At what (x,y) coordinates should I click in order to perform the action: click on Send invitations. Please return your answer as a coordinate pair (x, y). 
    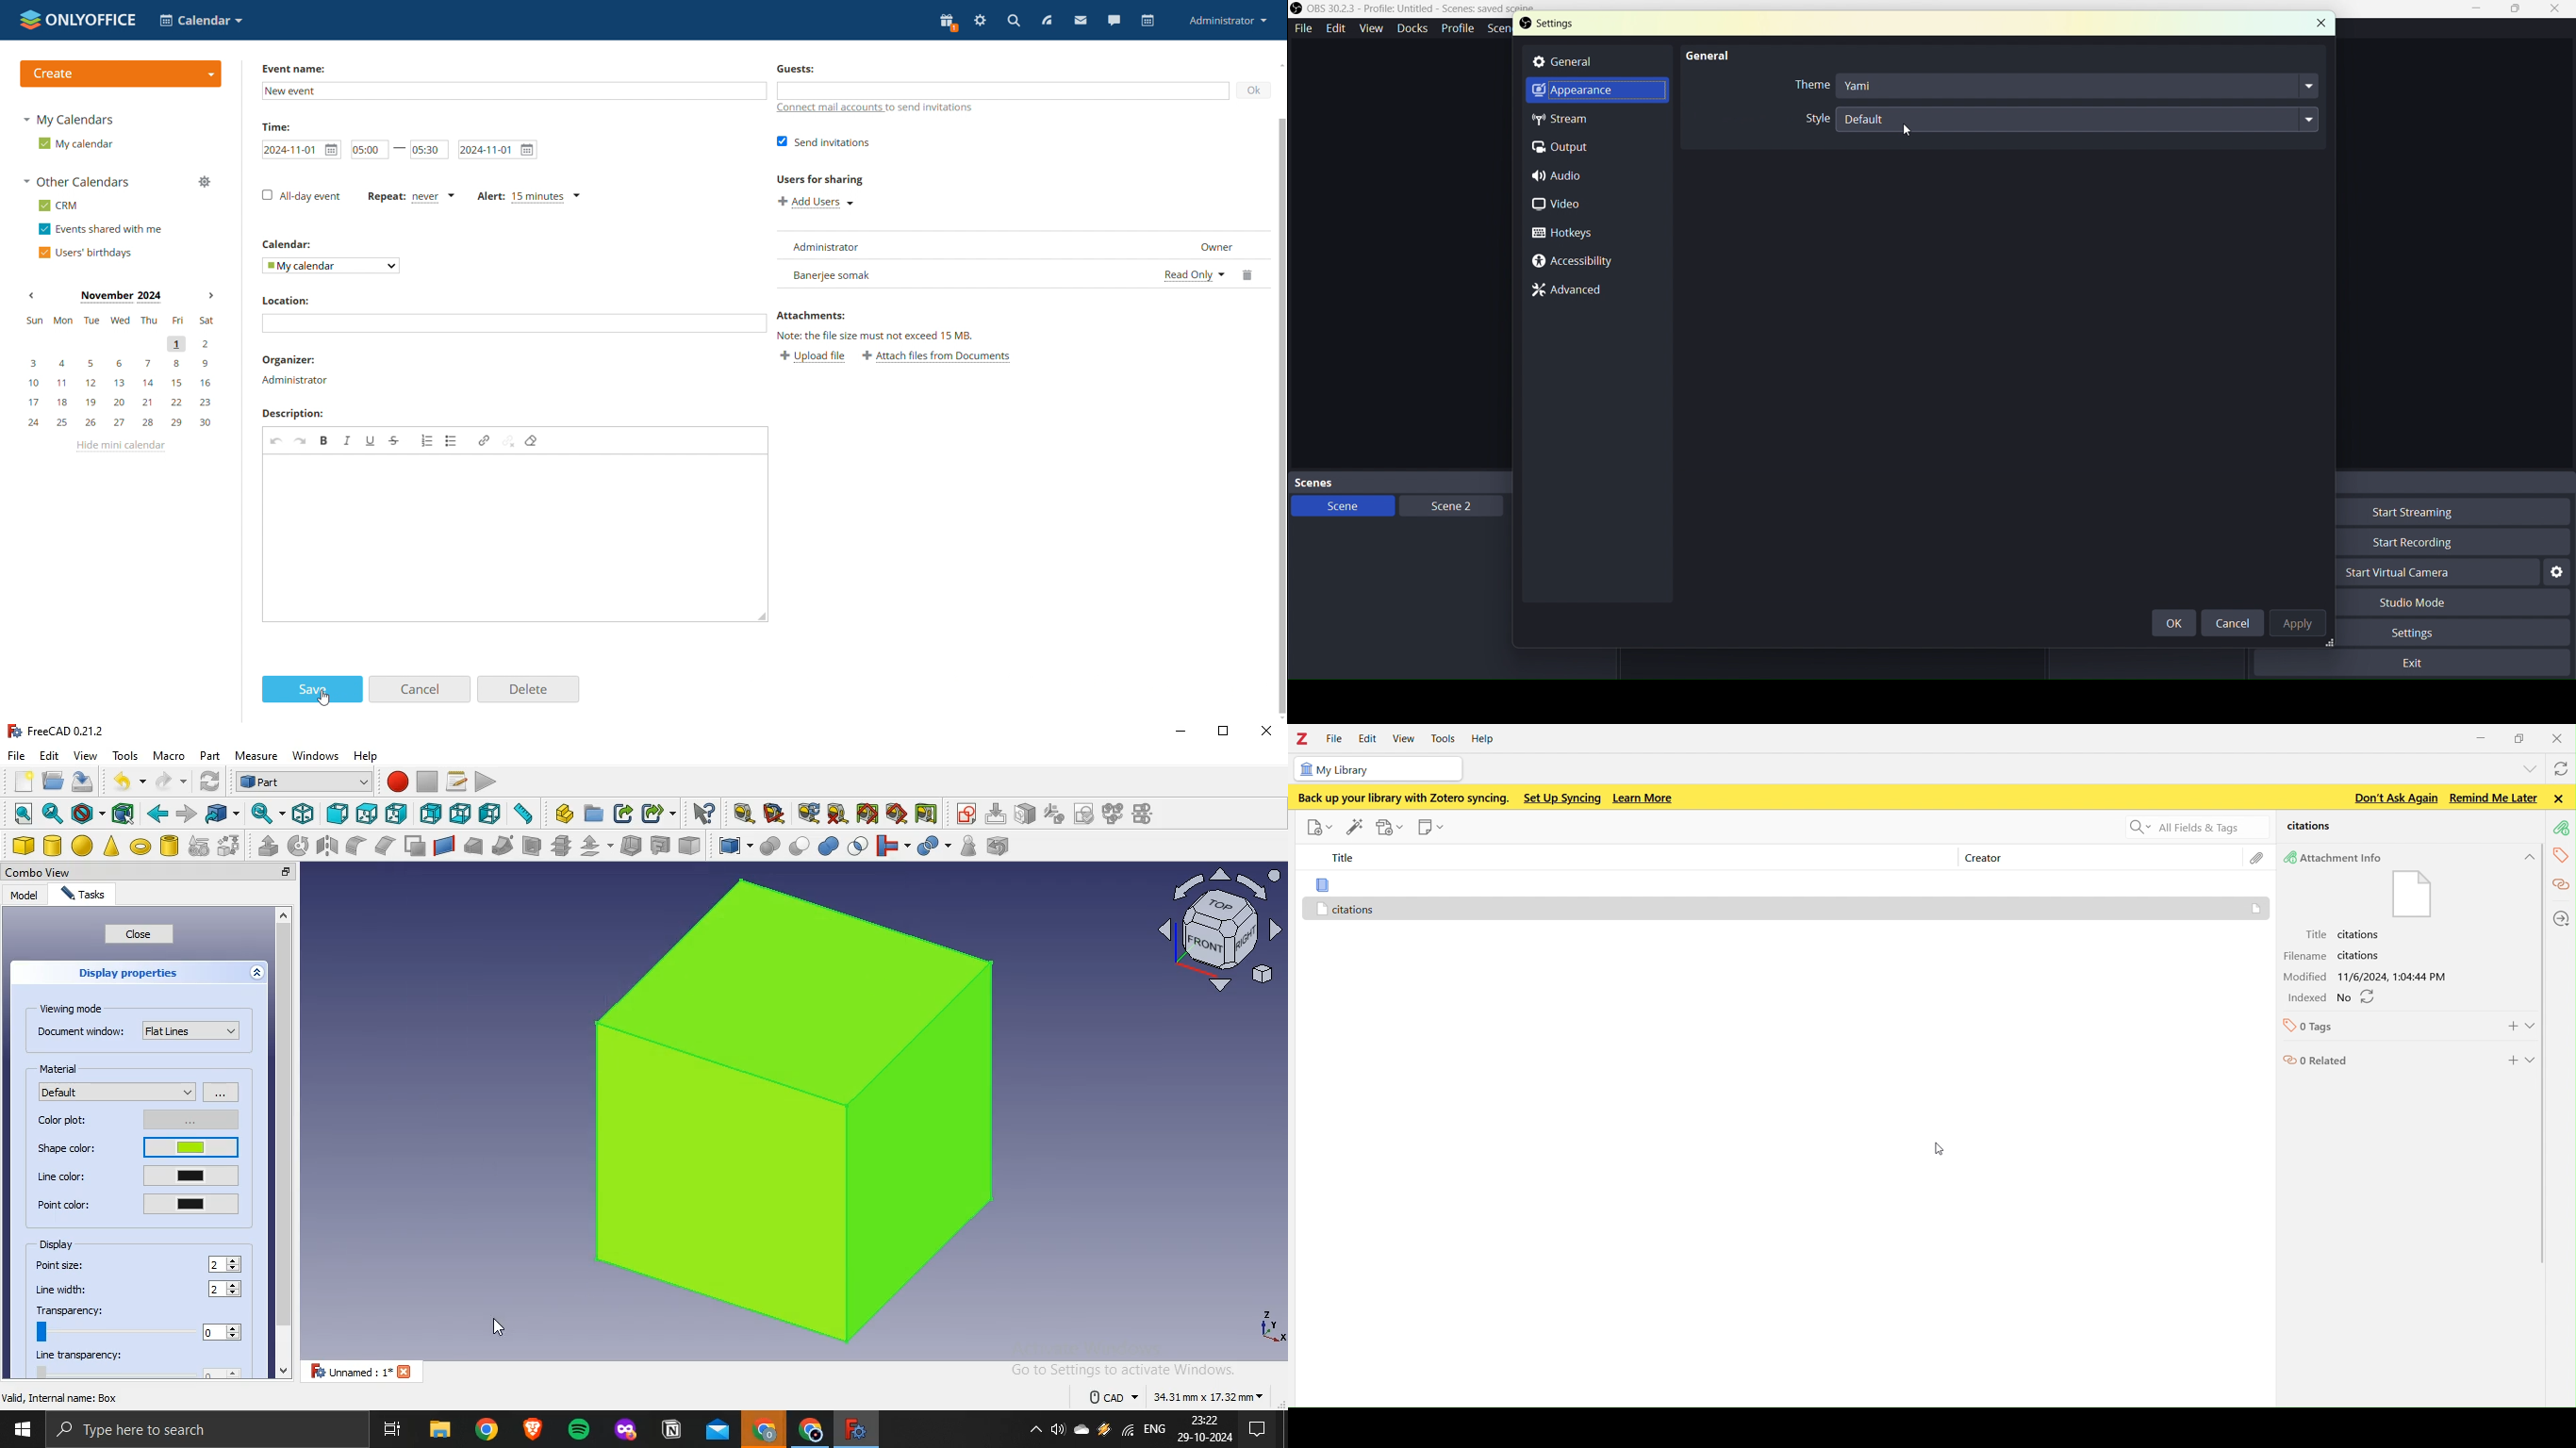
    Looking at the image, I should click on (824, 141).